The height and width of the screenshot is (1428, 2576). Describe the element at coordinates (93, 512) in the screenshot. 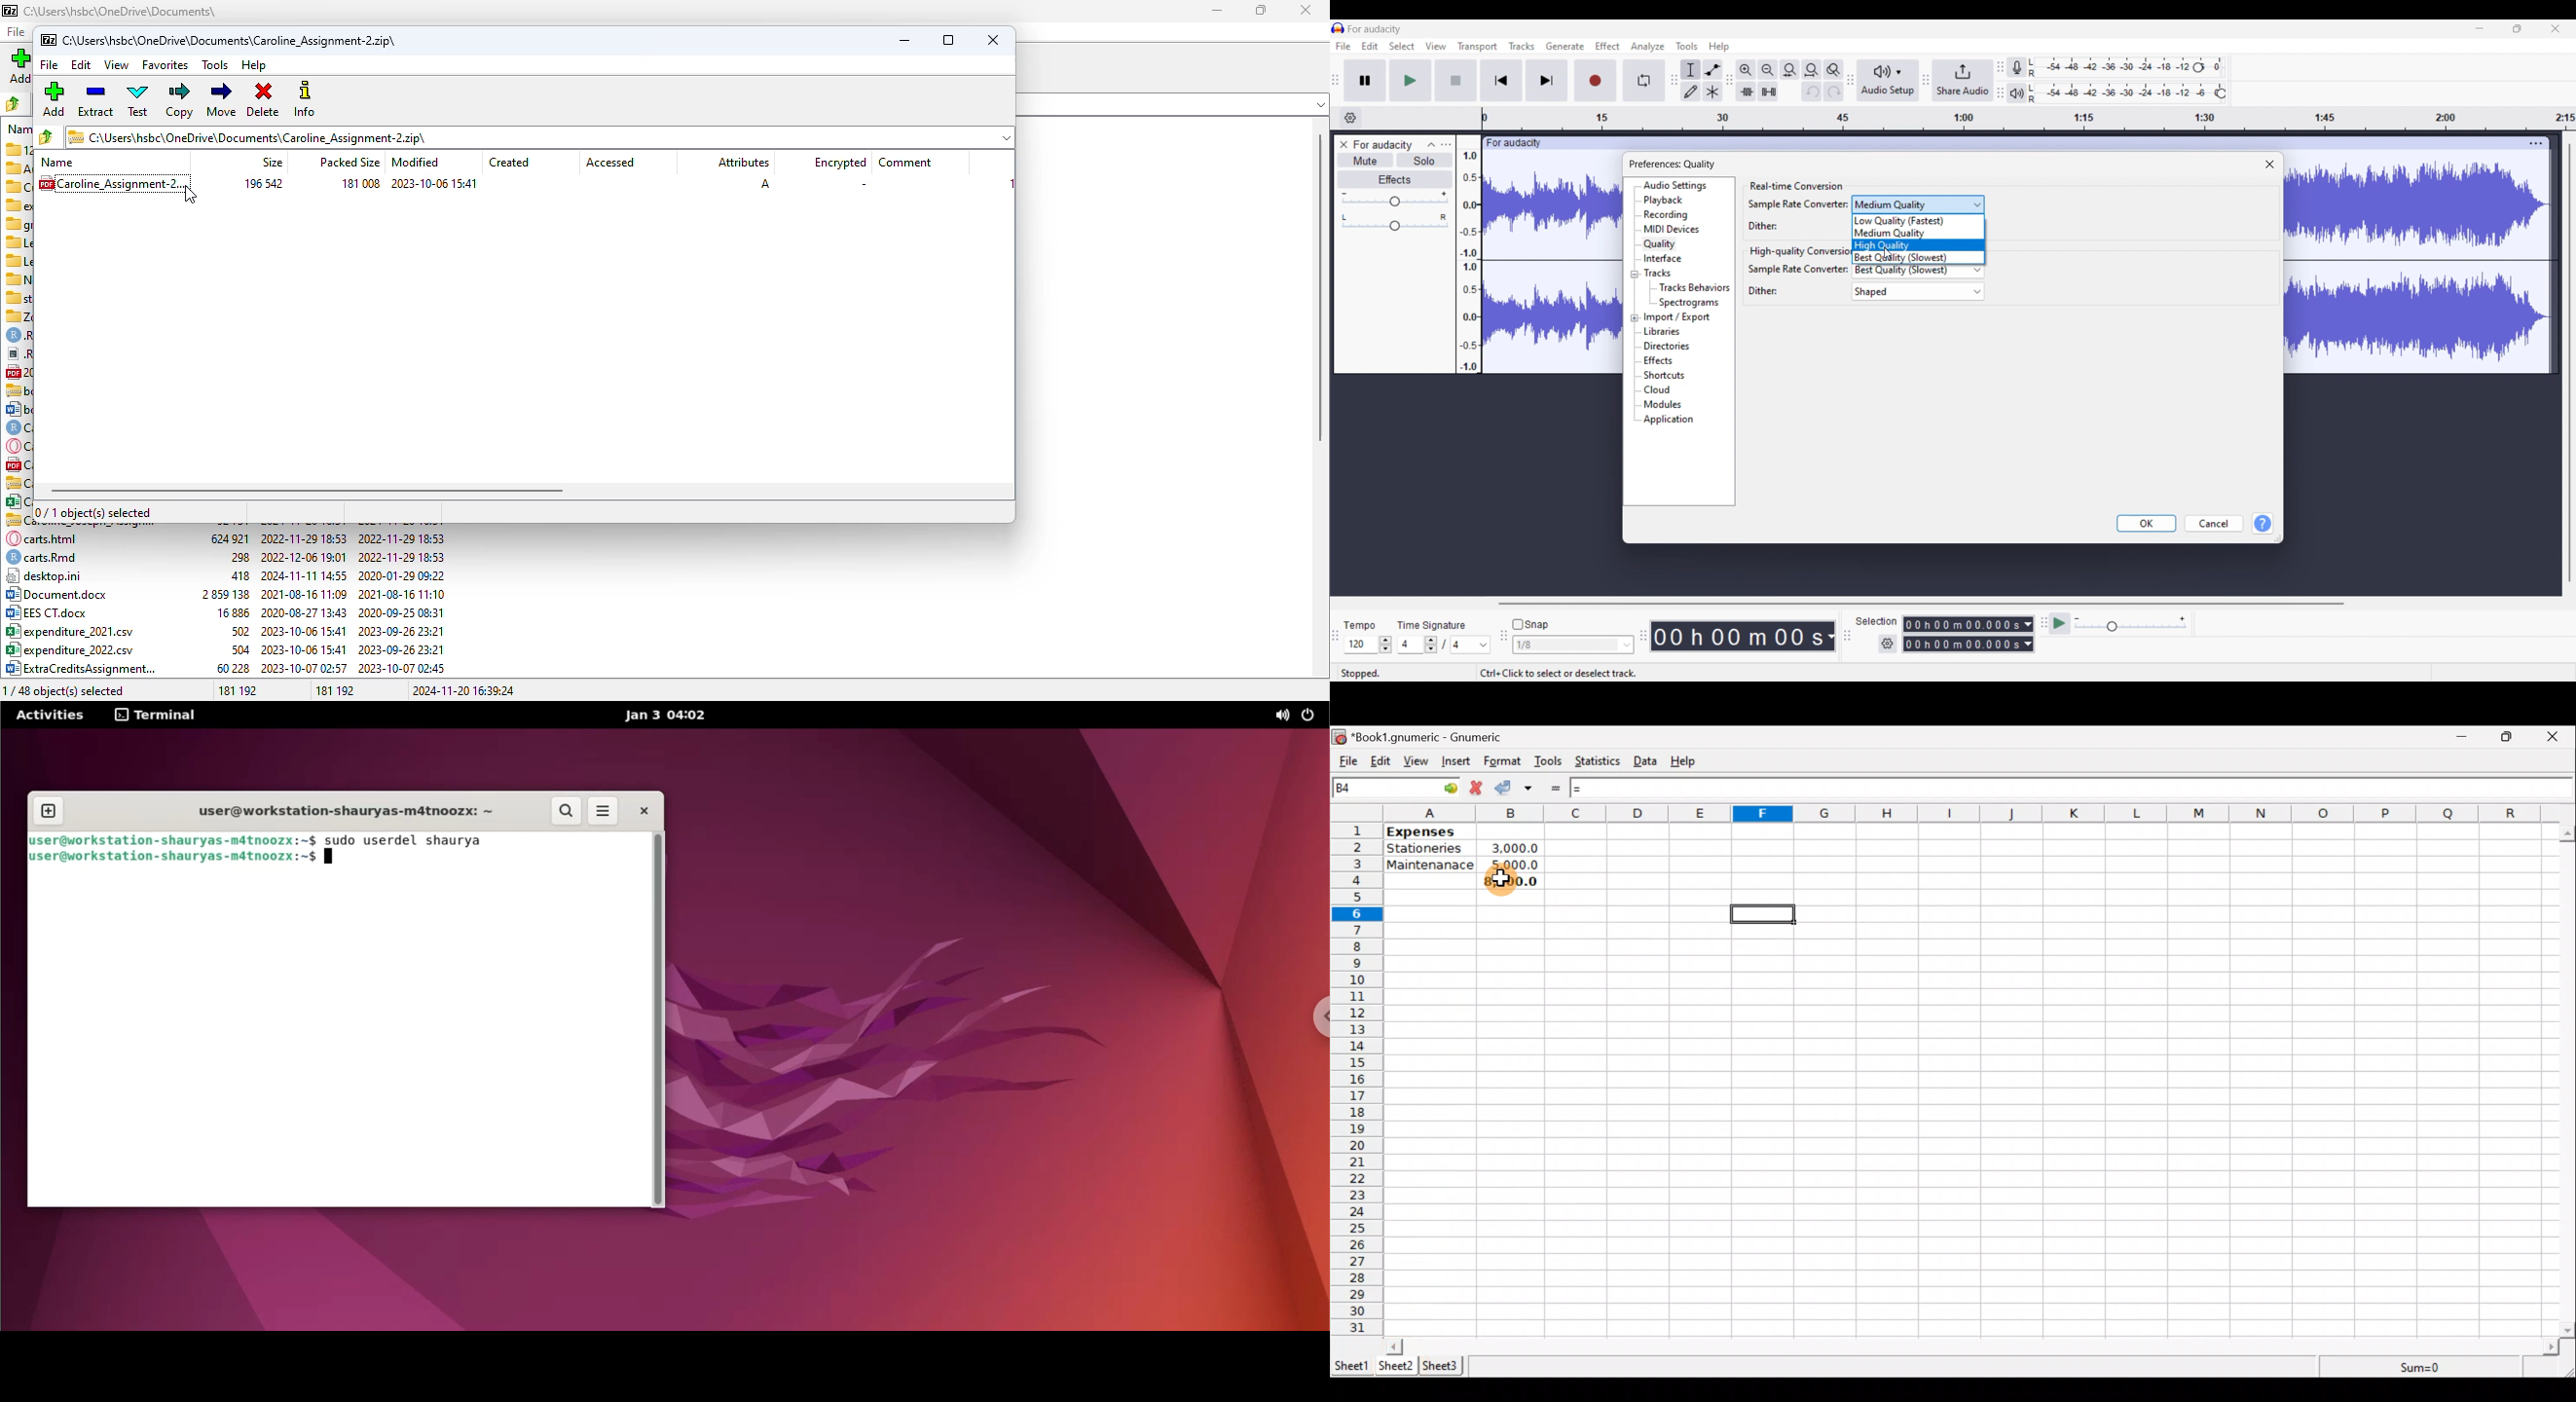

I see `0/1 object(s) selected` at that location.